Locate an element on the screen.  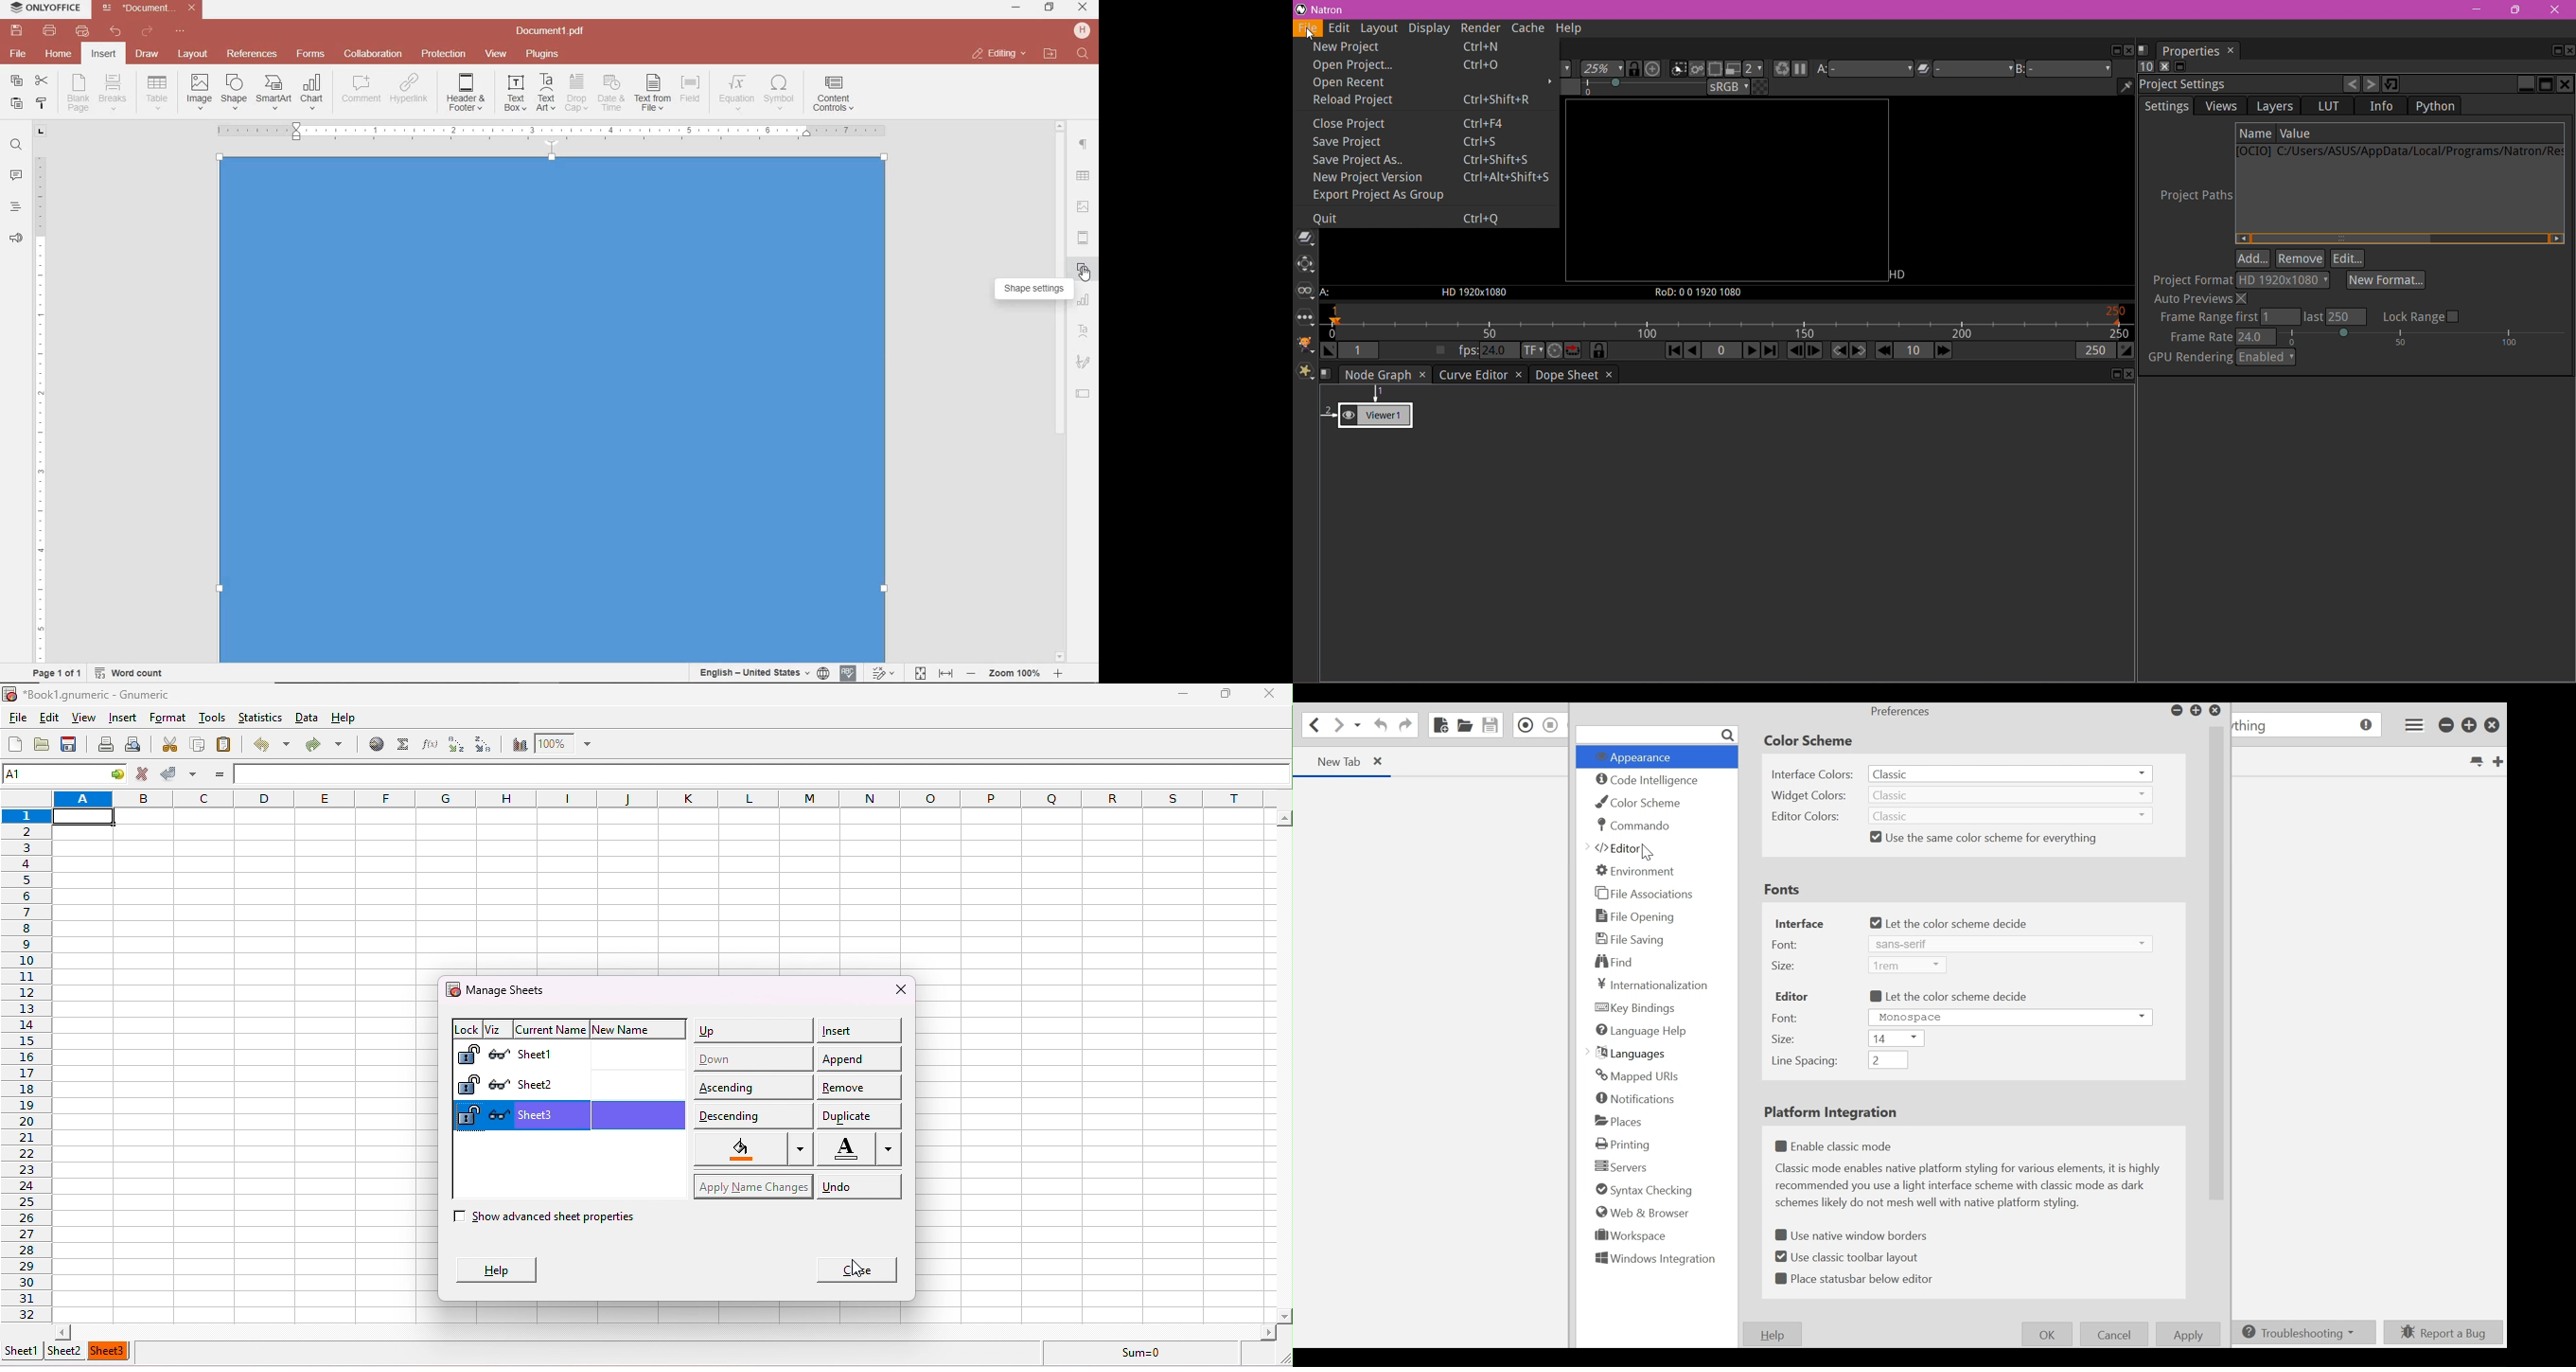
Notifications is located at coordinates (1636, 1098).